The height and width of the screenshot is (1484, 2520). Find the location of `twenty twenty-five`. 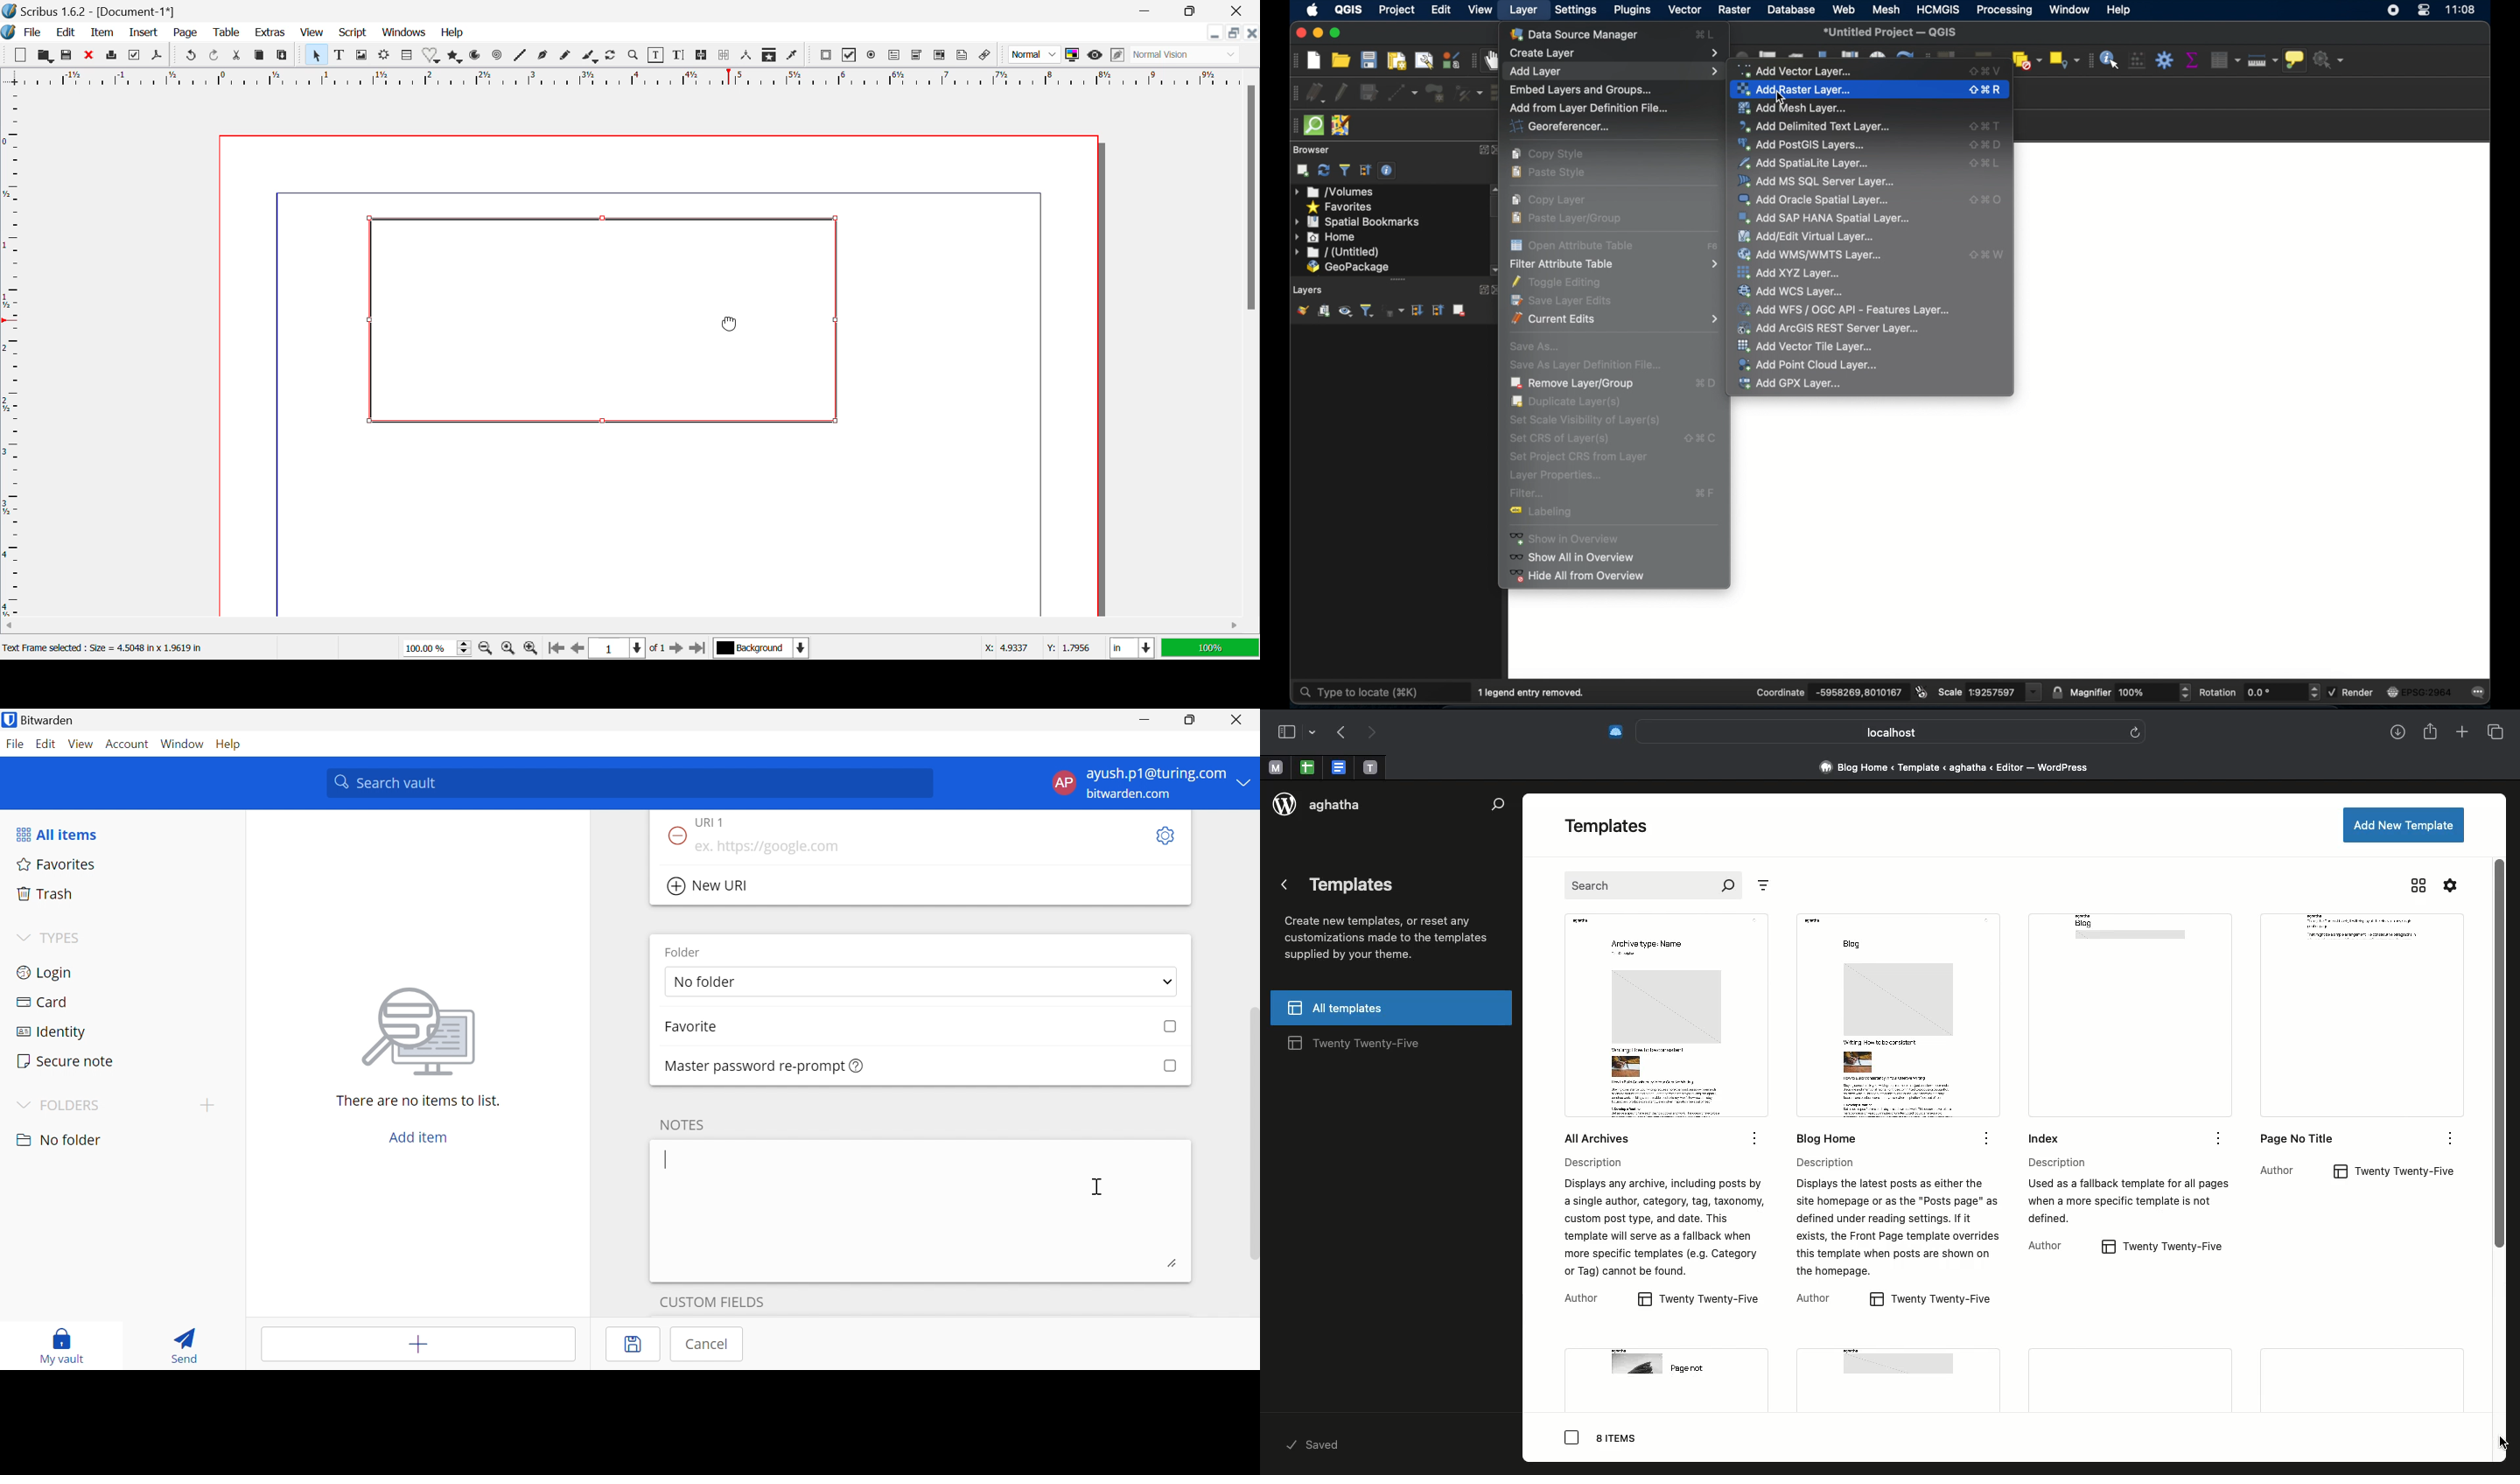

twenty twenty-five is located at coordinates (2165, 1248).